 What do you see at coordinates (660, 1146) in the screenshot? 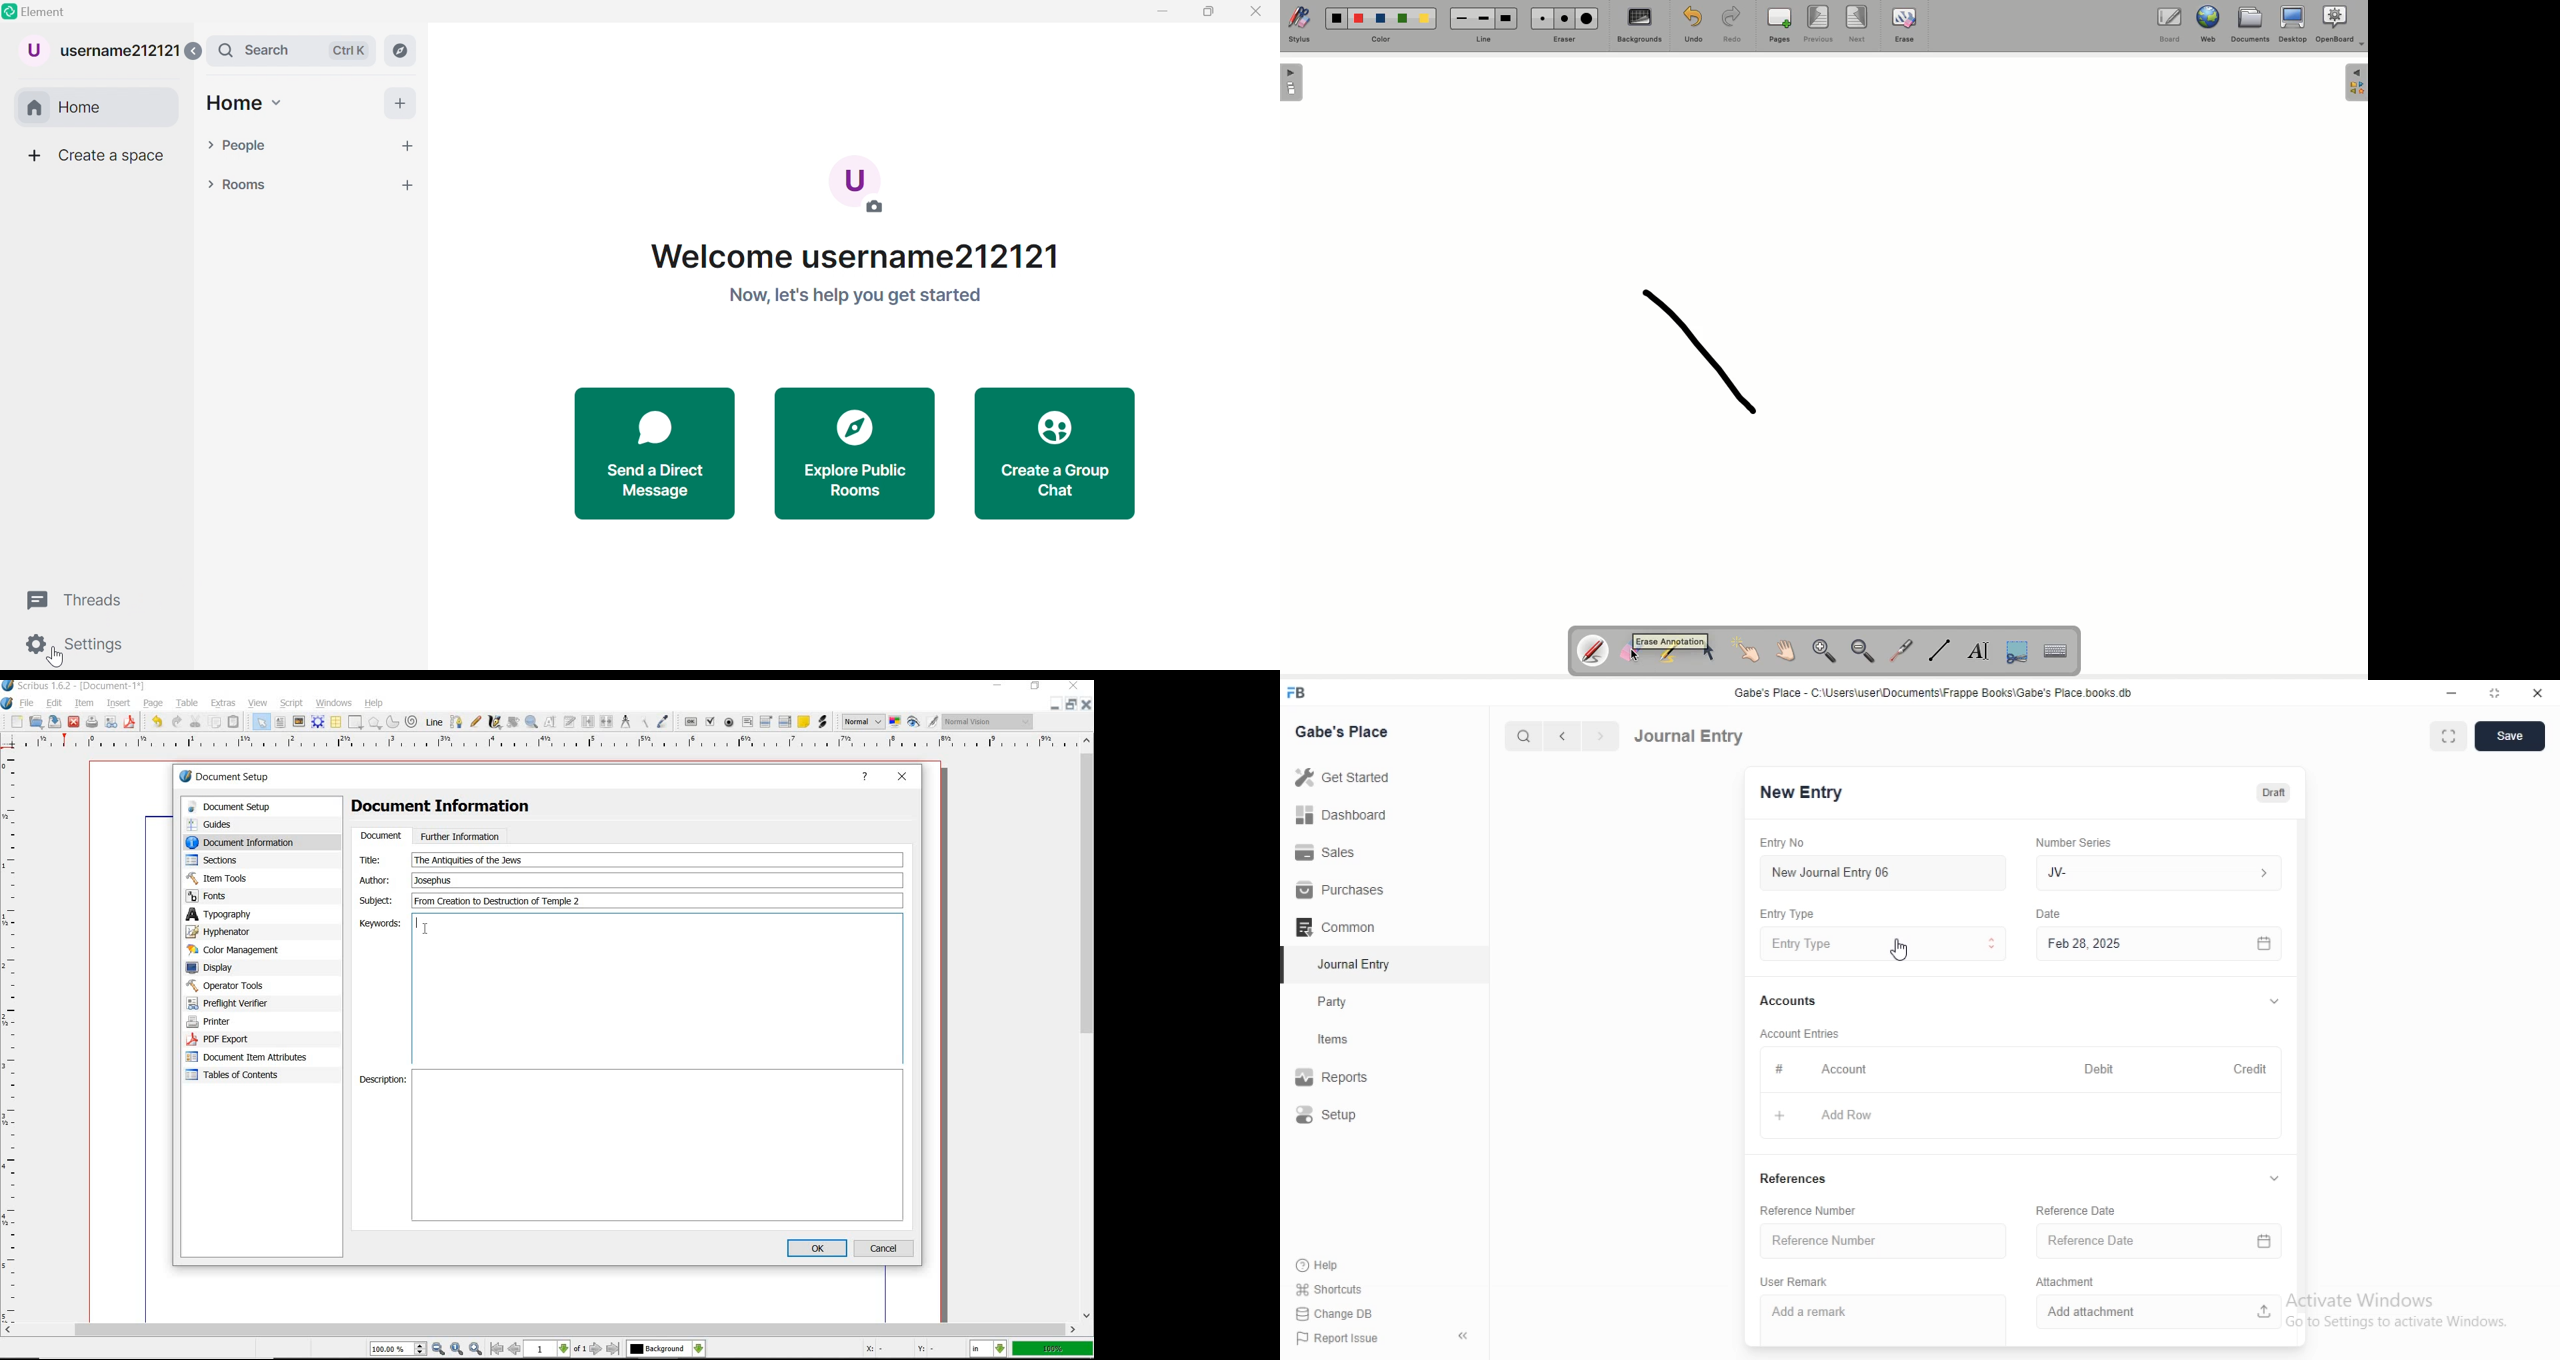
I see `Description` at bounding box center [660, 1146].